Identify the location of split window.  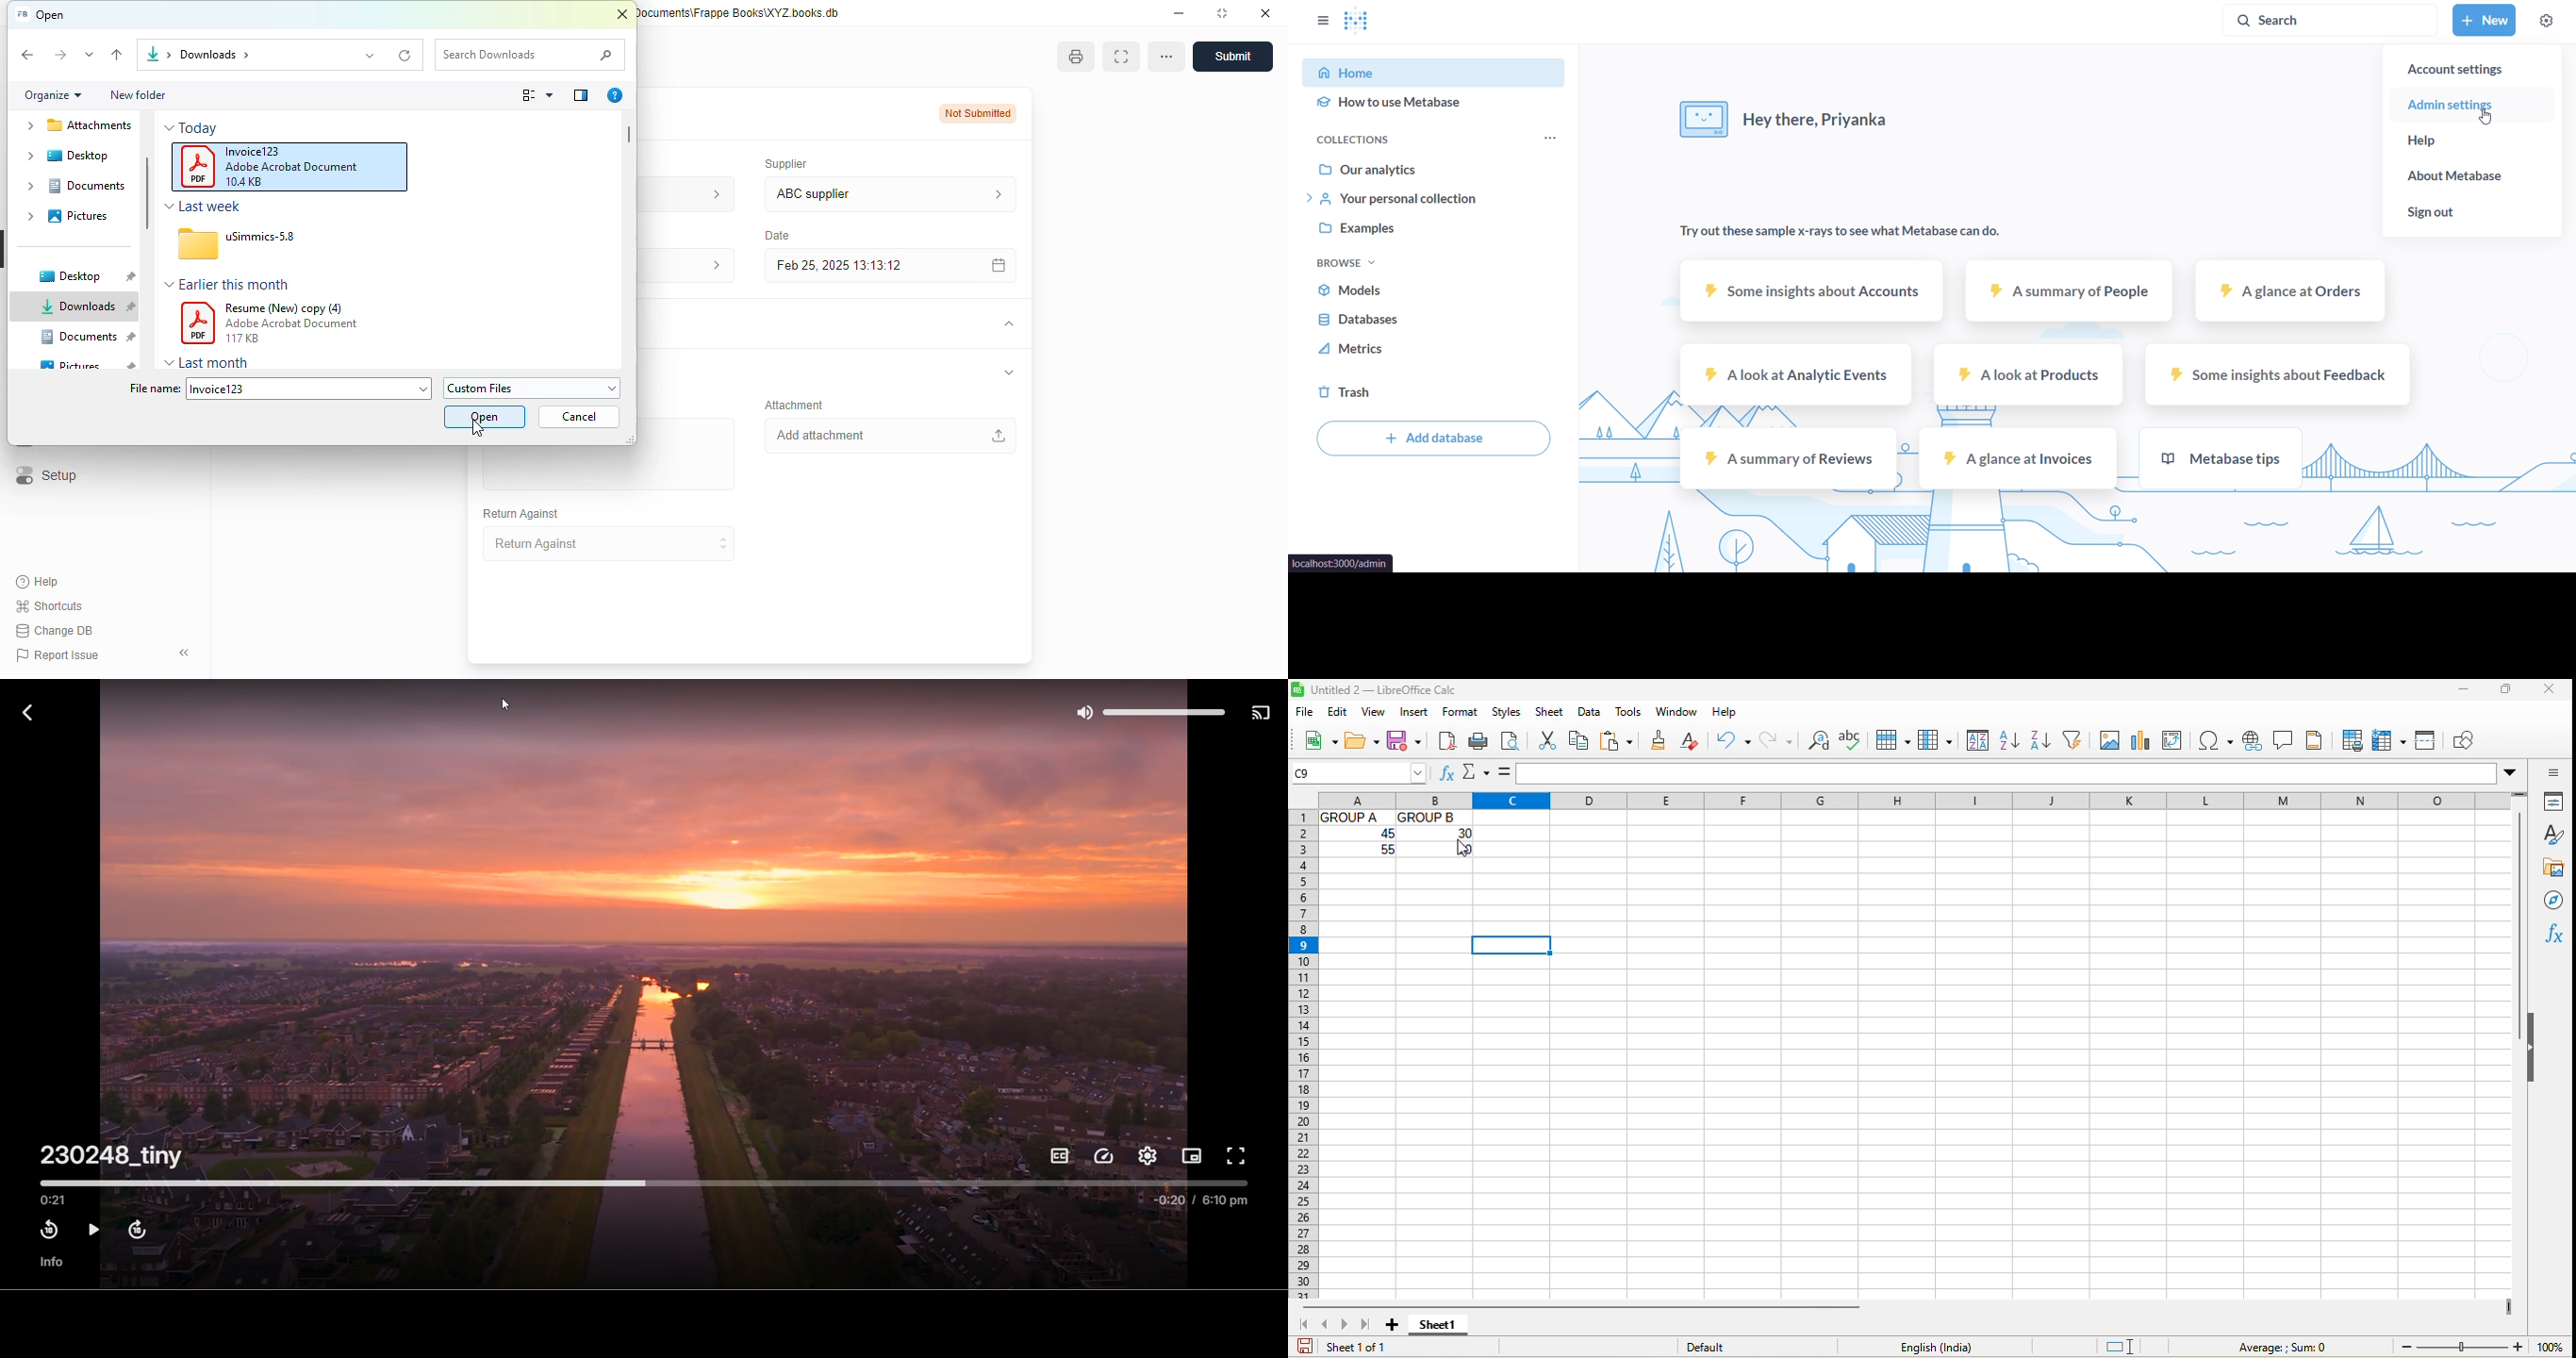
(2428, 742).